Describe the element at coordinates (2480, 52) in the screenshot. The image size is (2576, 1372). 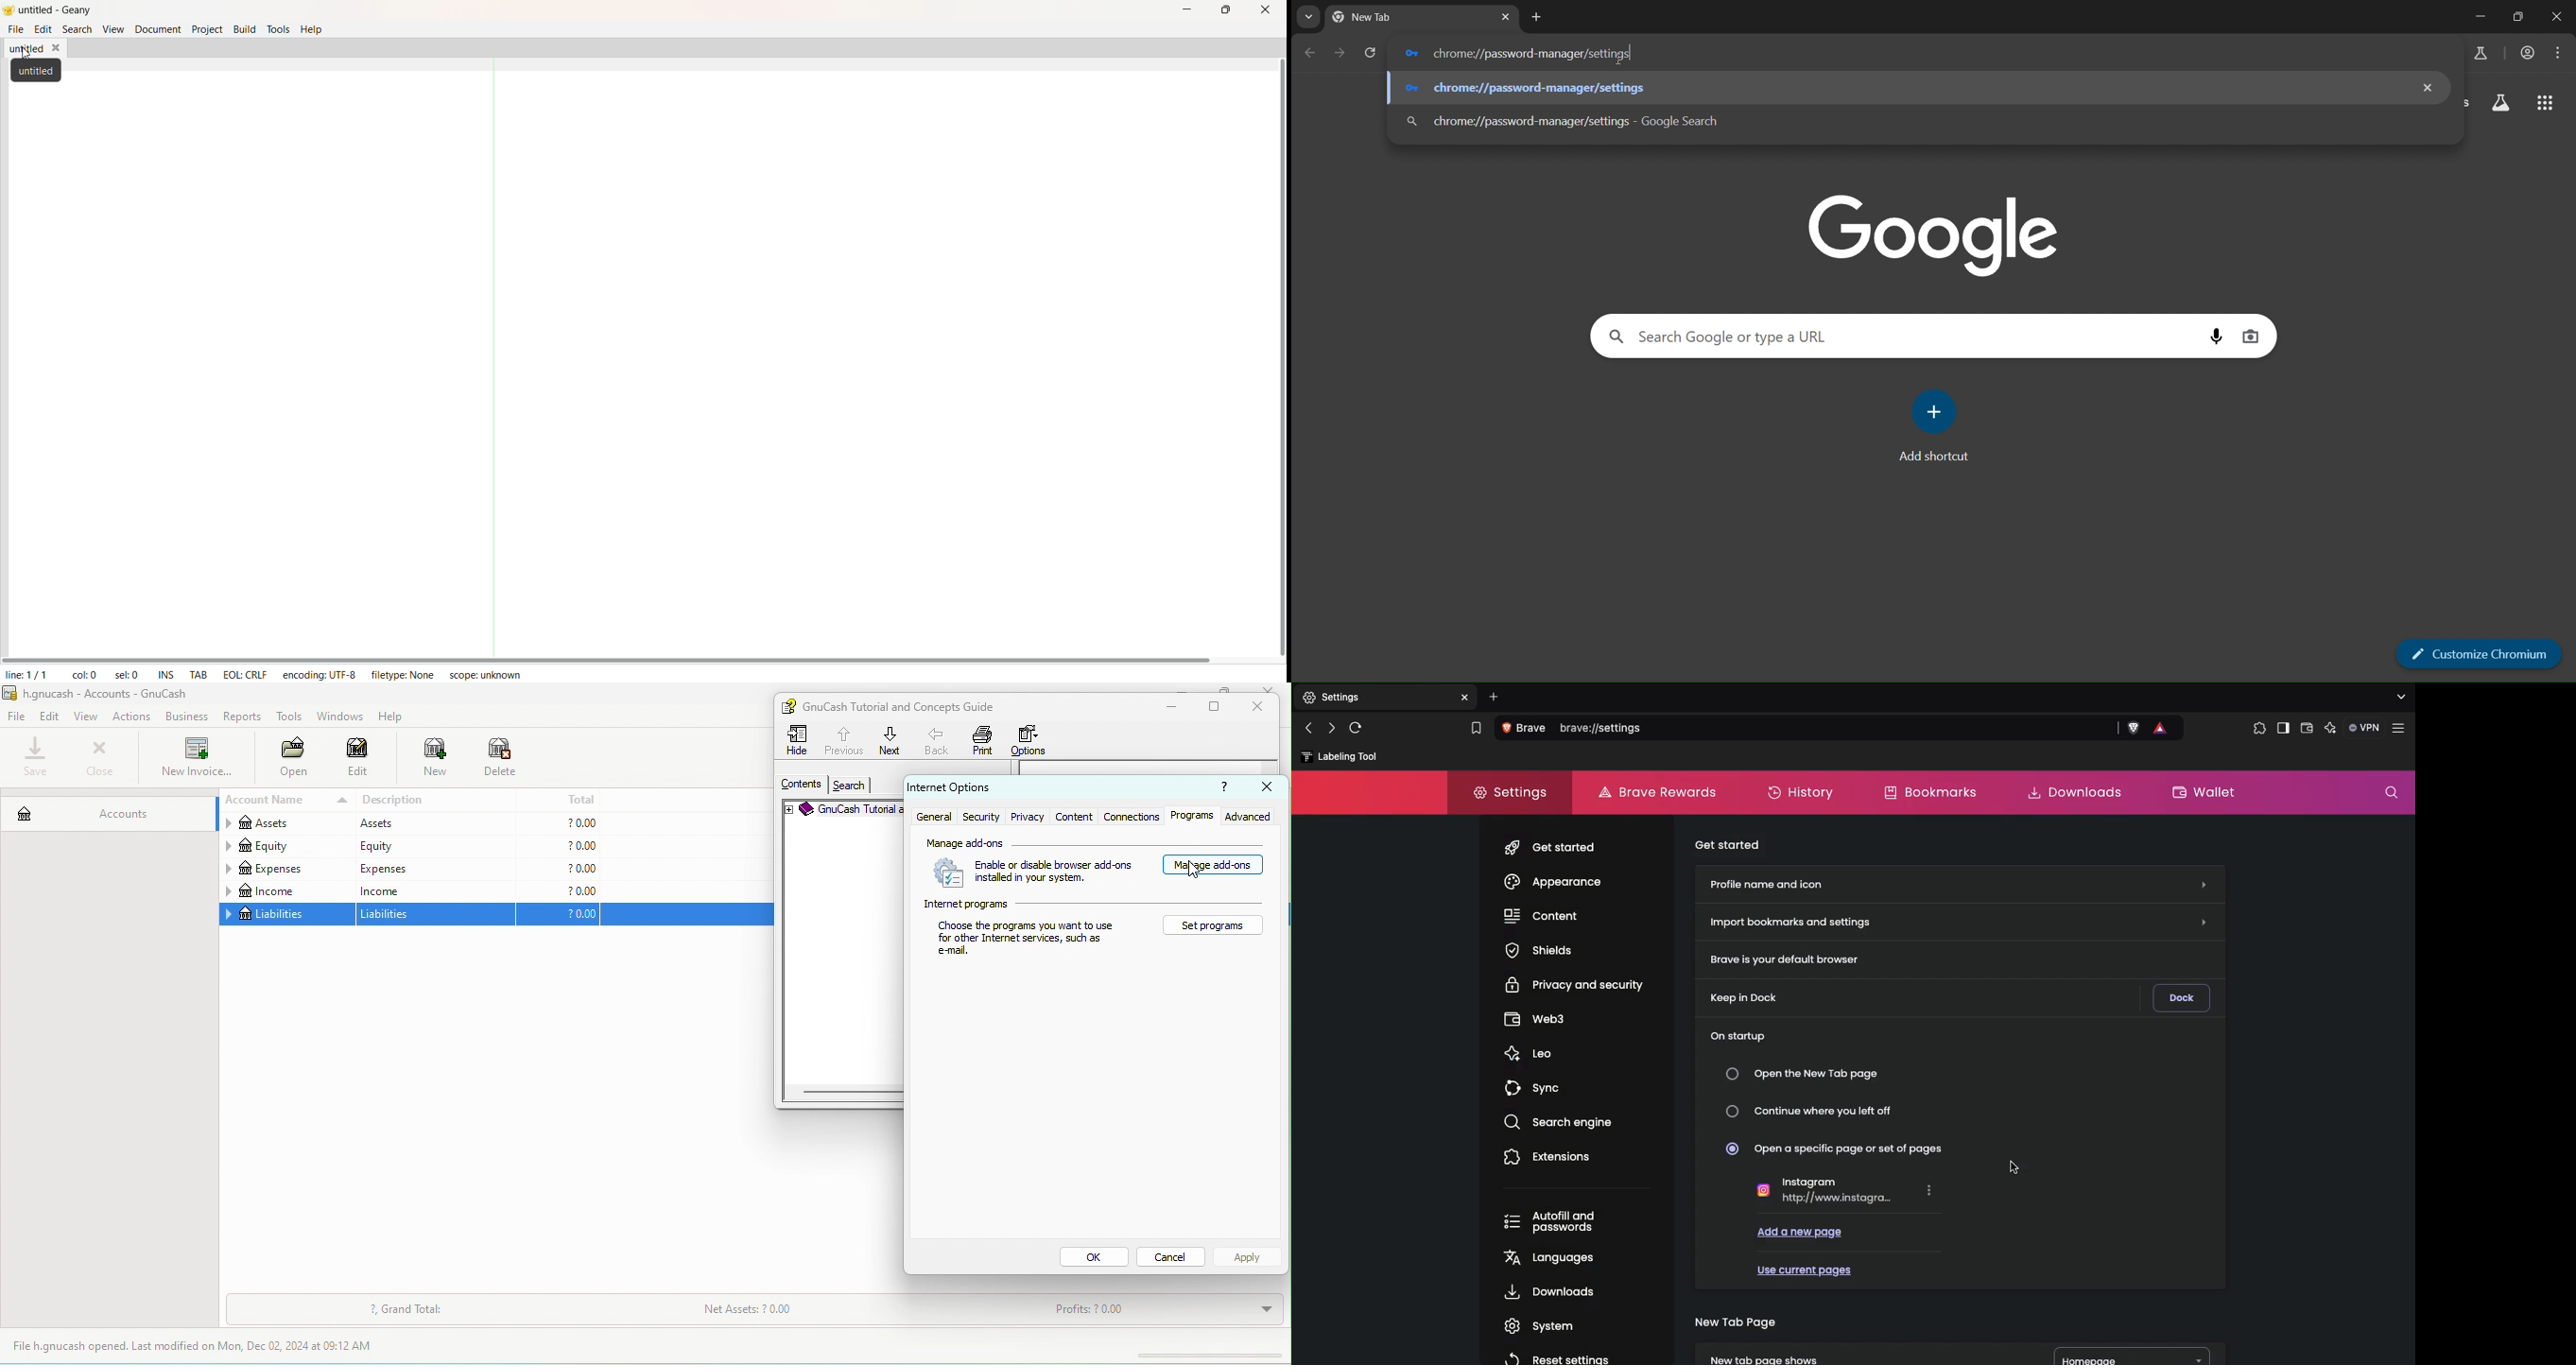
I see `search labs` at that location.